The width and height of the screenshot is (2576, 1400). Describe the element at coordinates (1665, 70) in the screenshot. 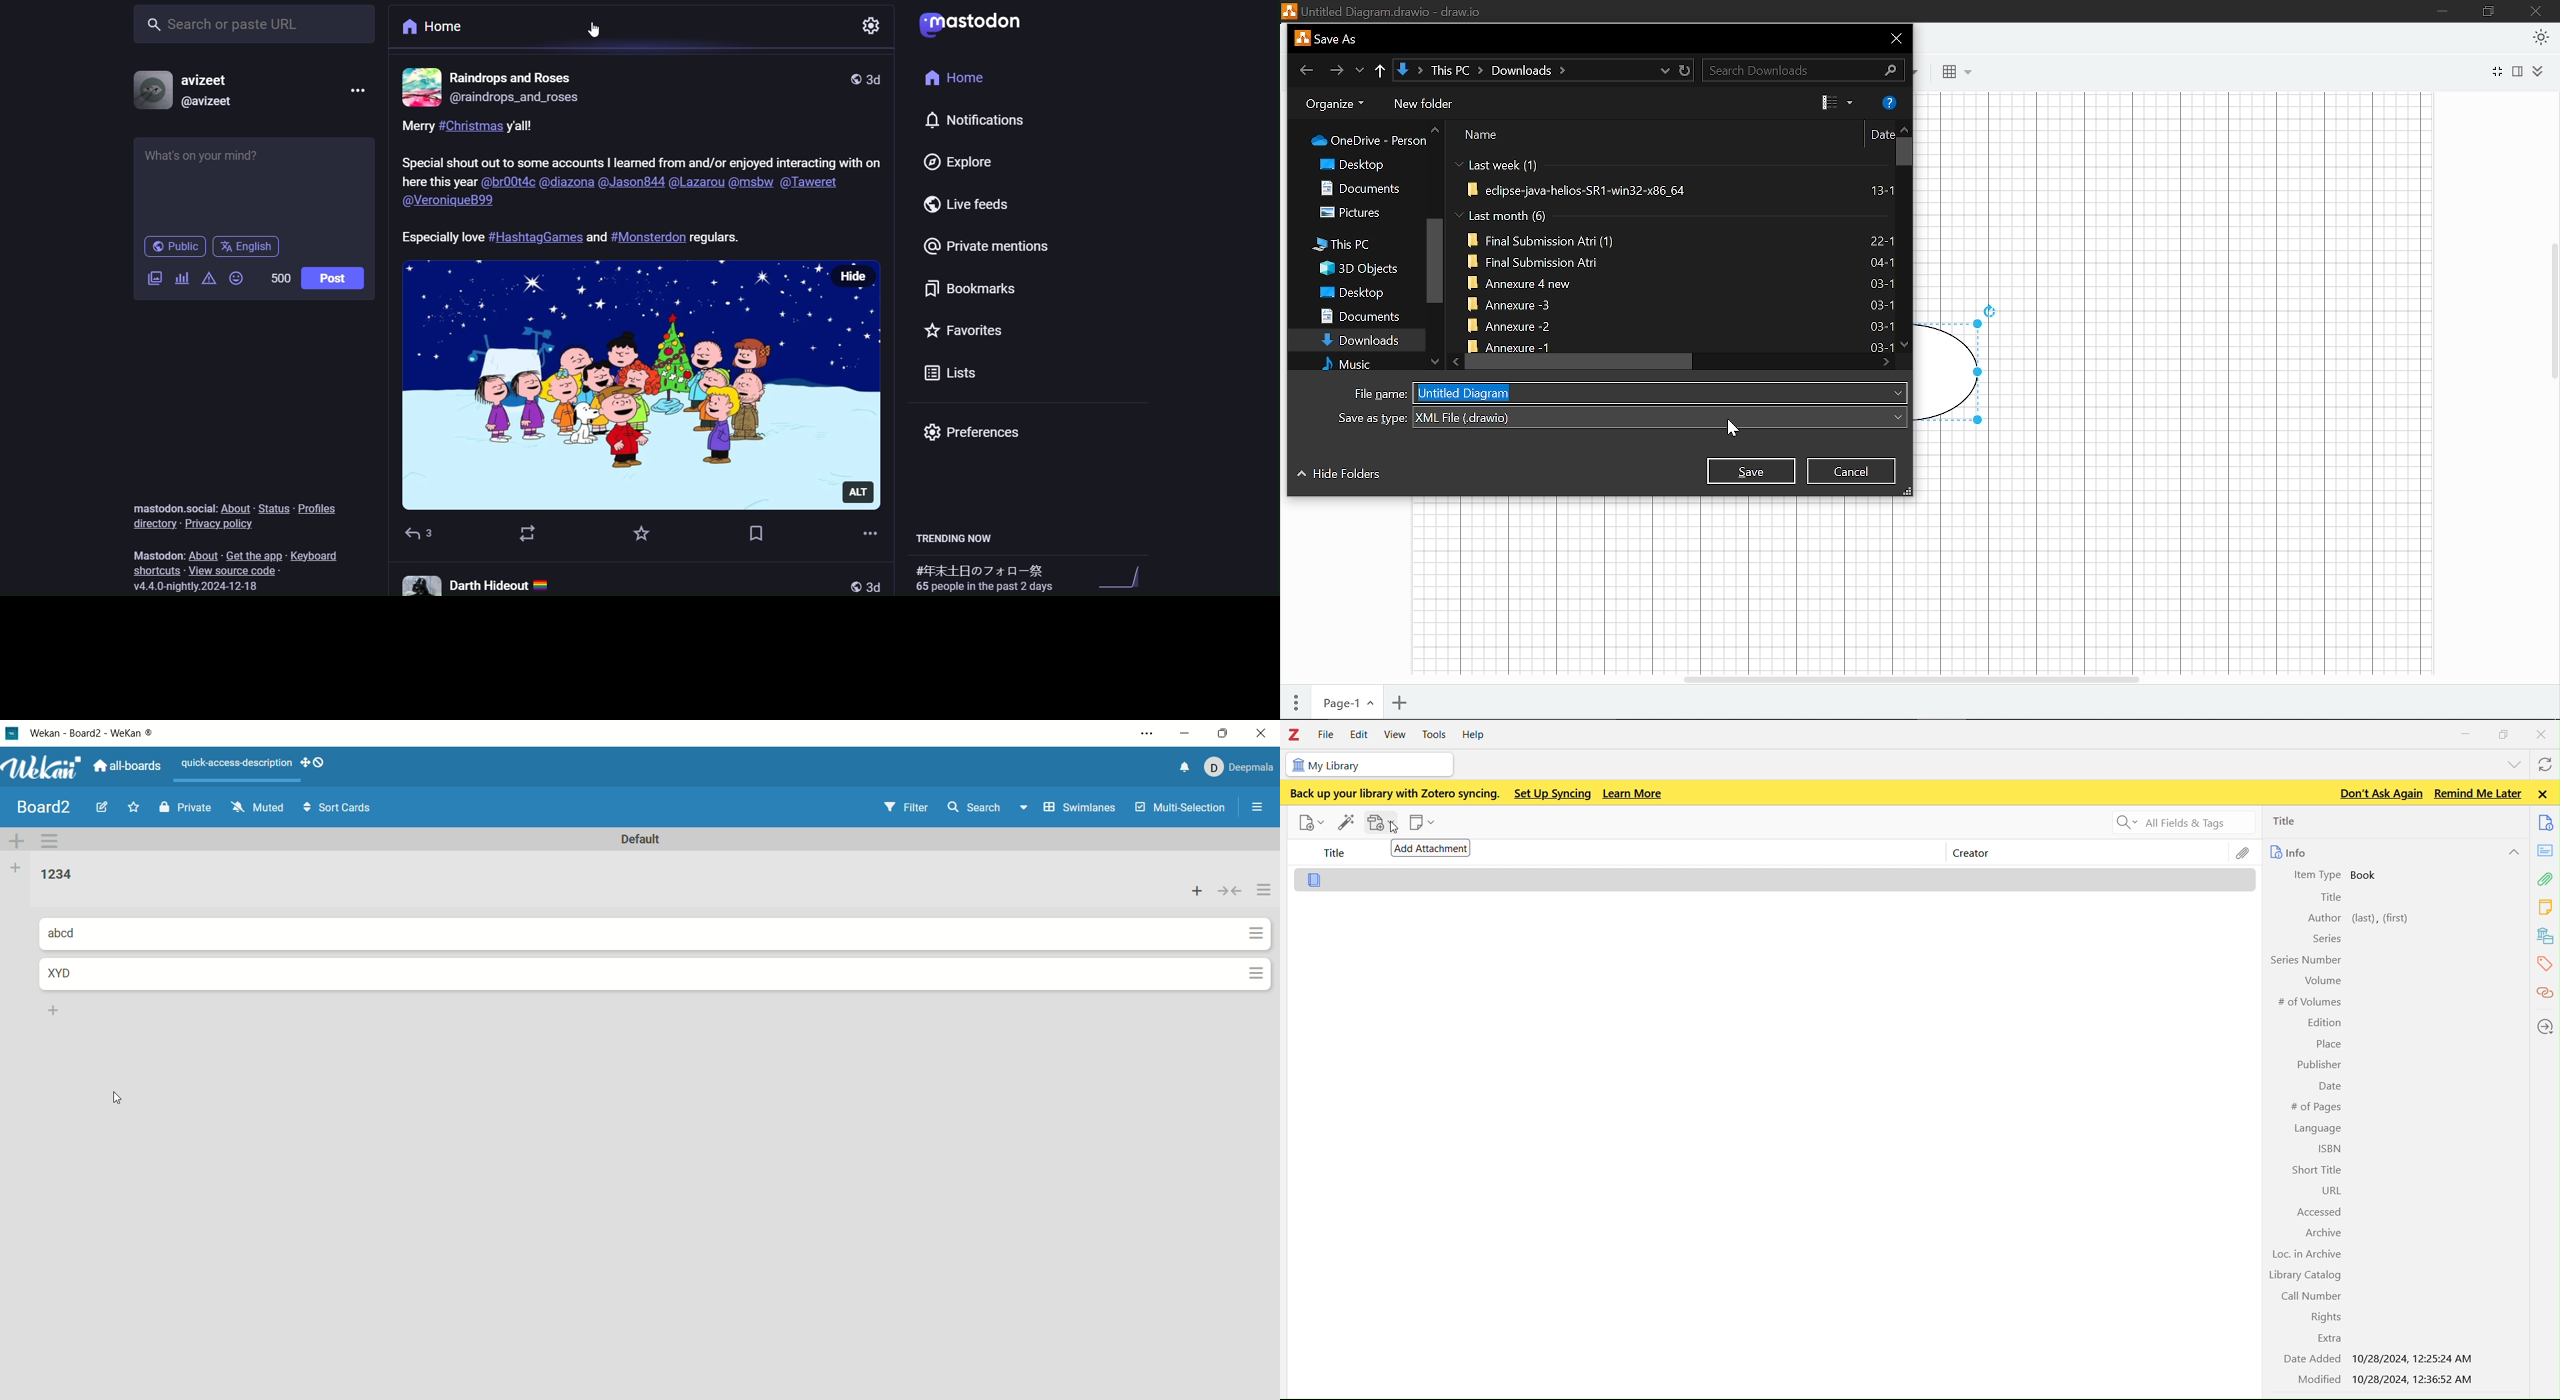

I see `current locations` at that location.